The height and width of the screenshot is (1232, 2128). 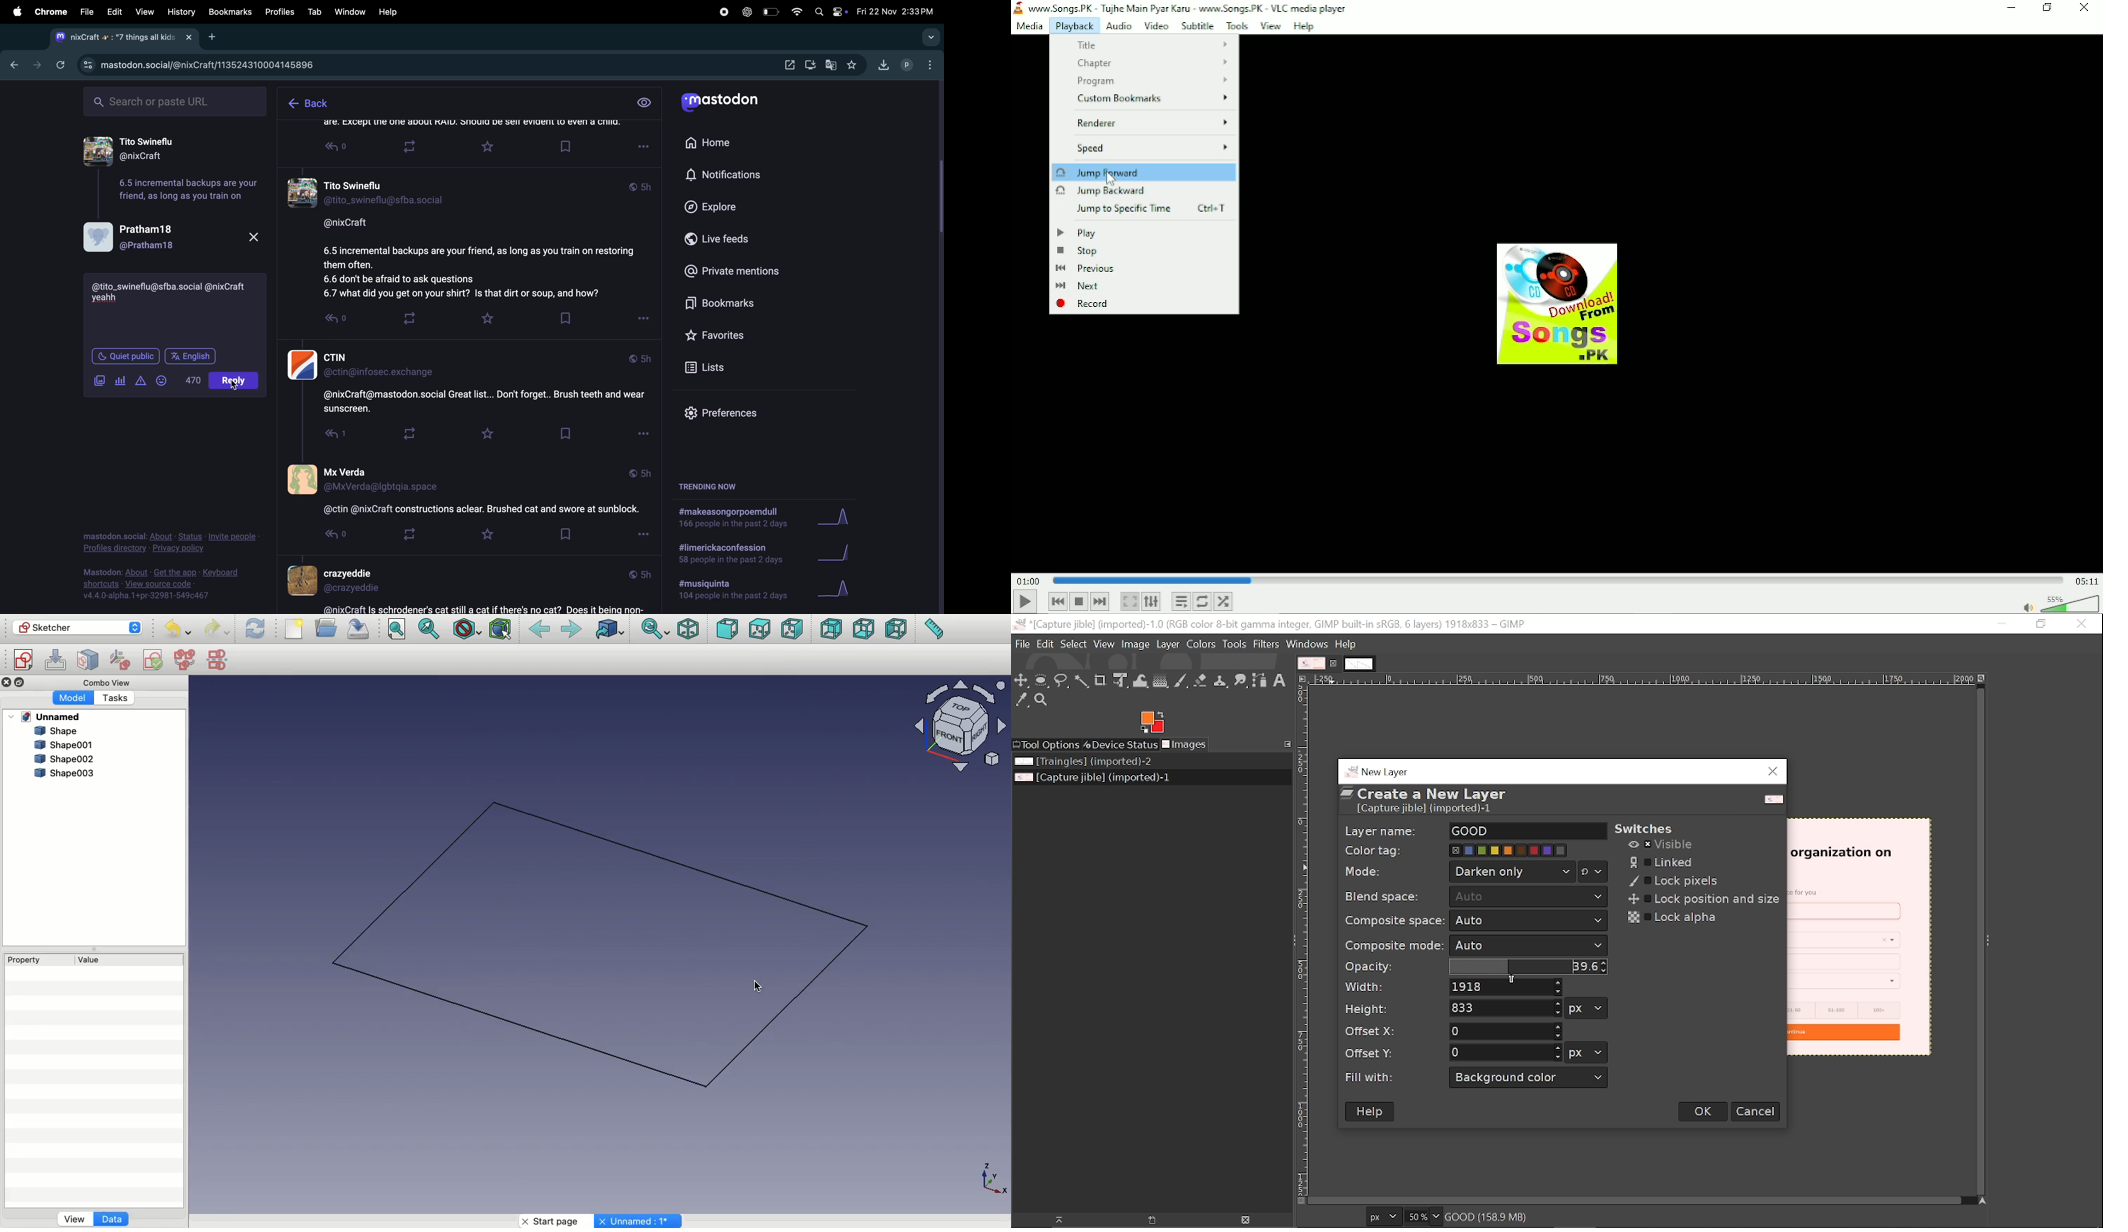 I want to click on Bookmark, so click(x=566, y=146).